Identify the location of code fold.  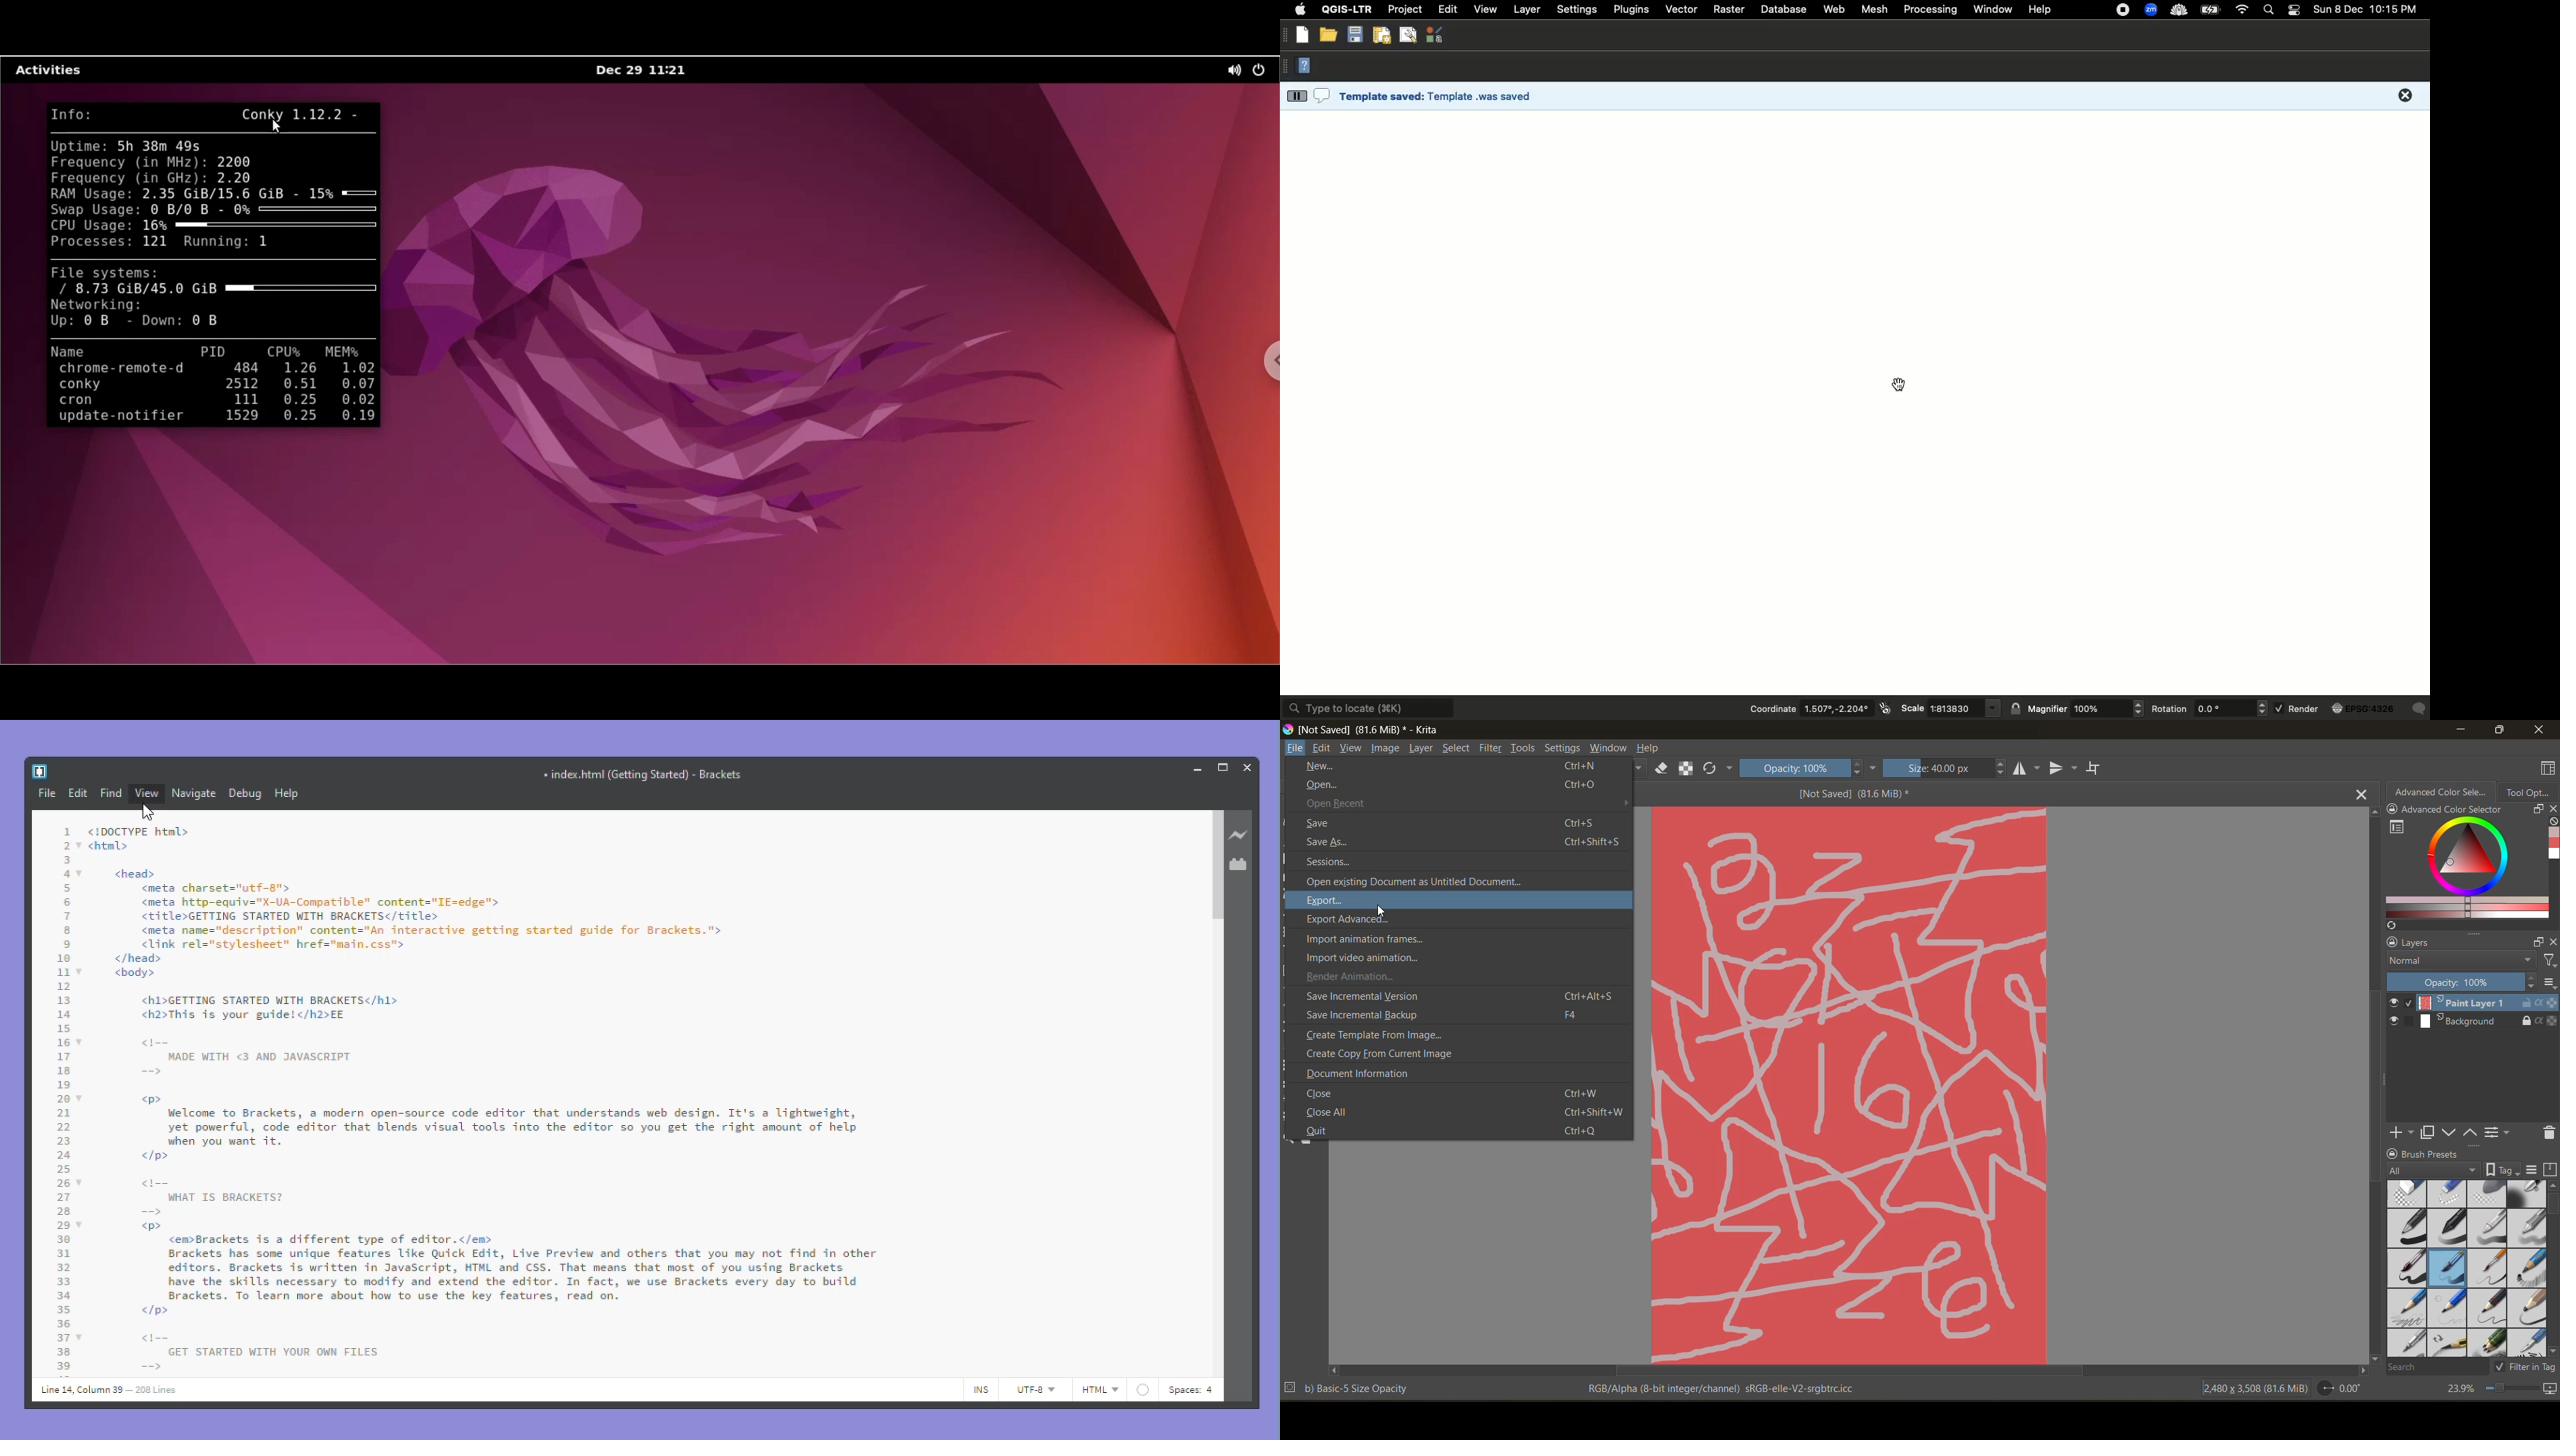
(81, 845).